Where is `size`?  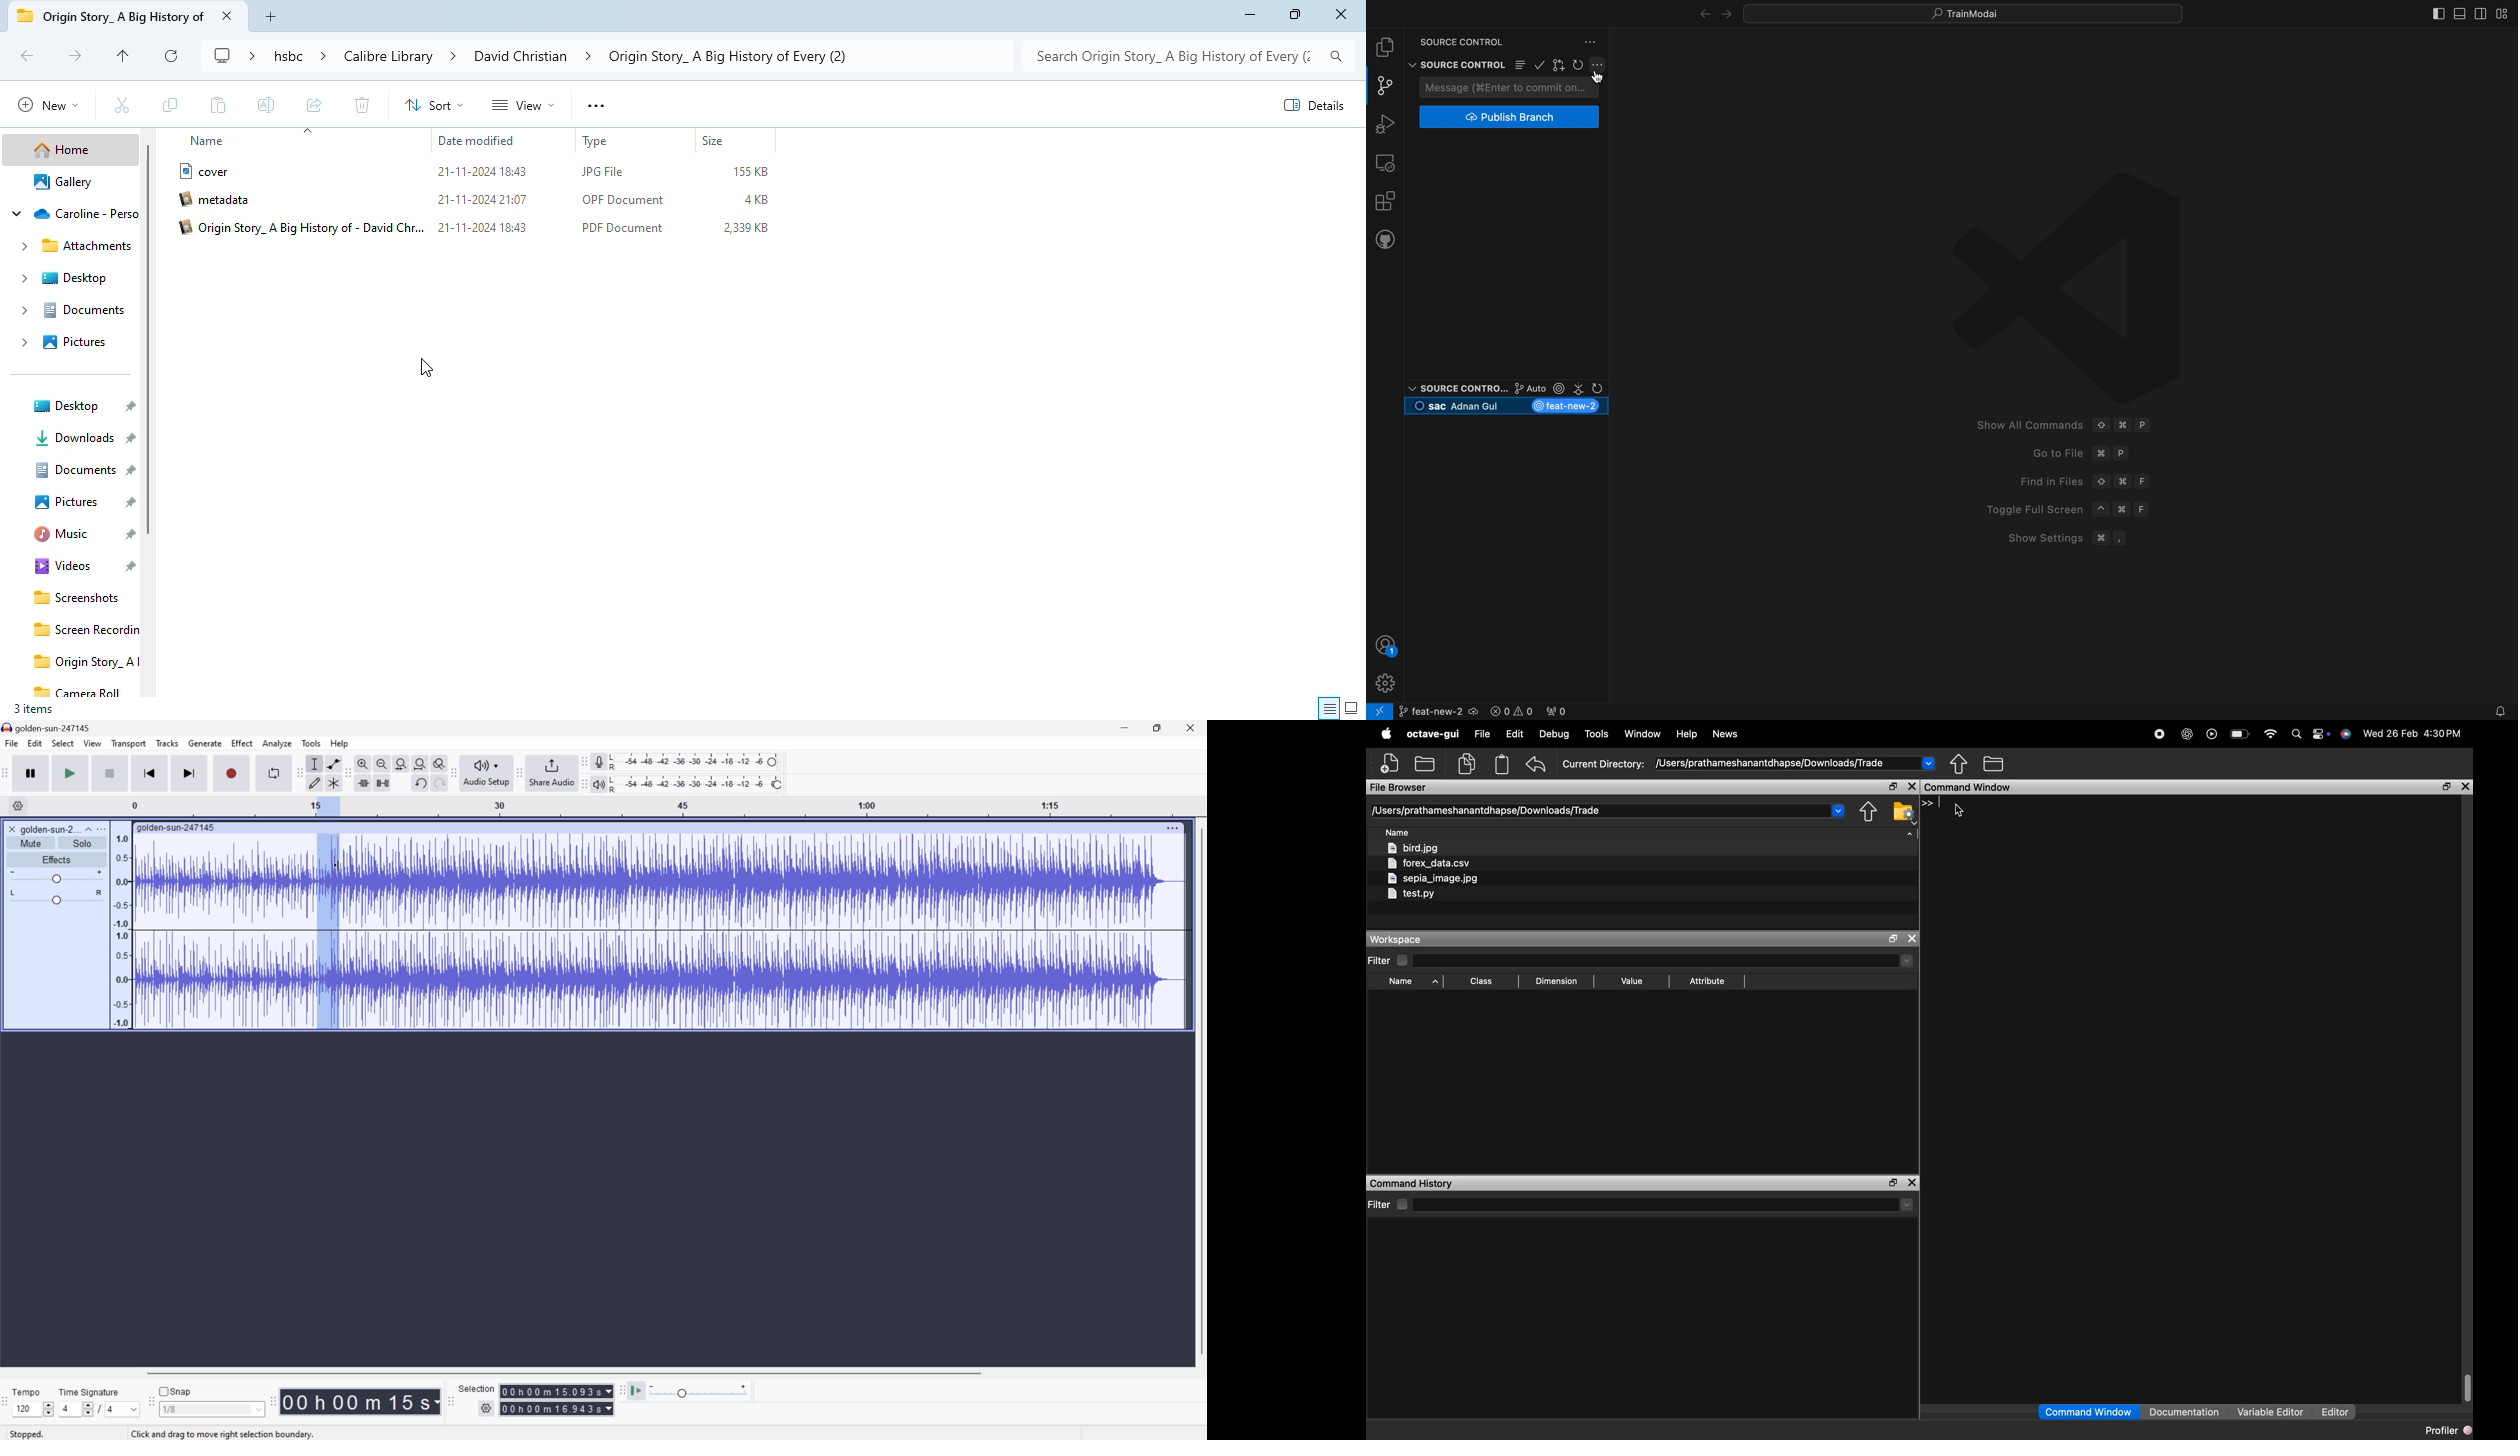
size is located at coordinates (714, 139).